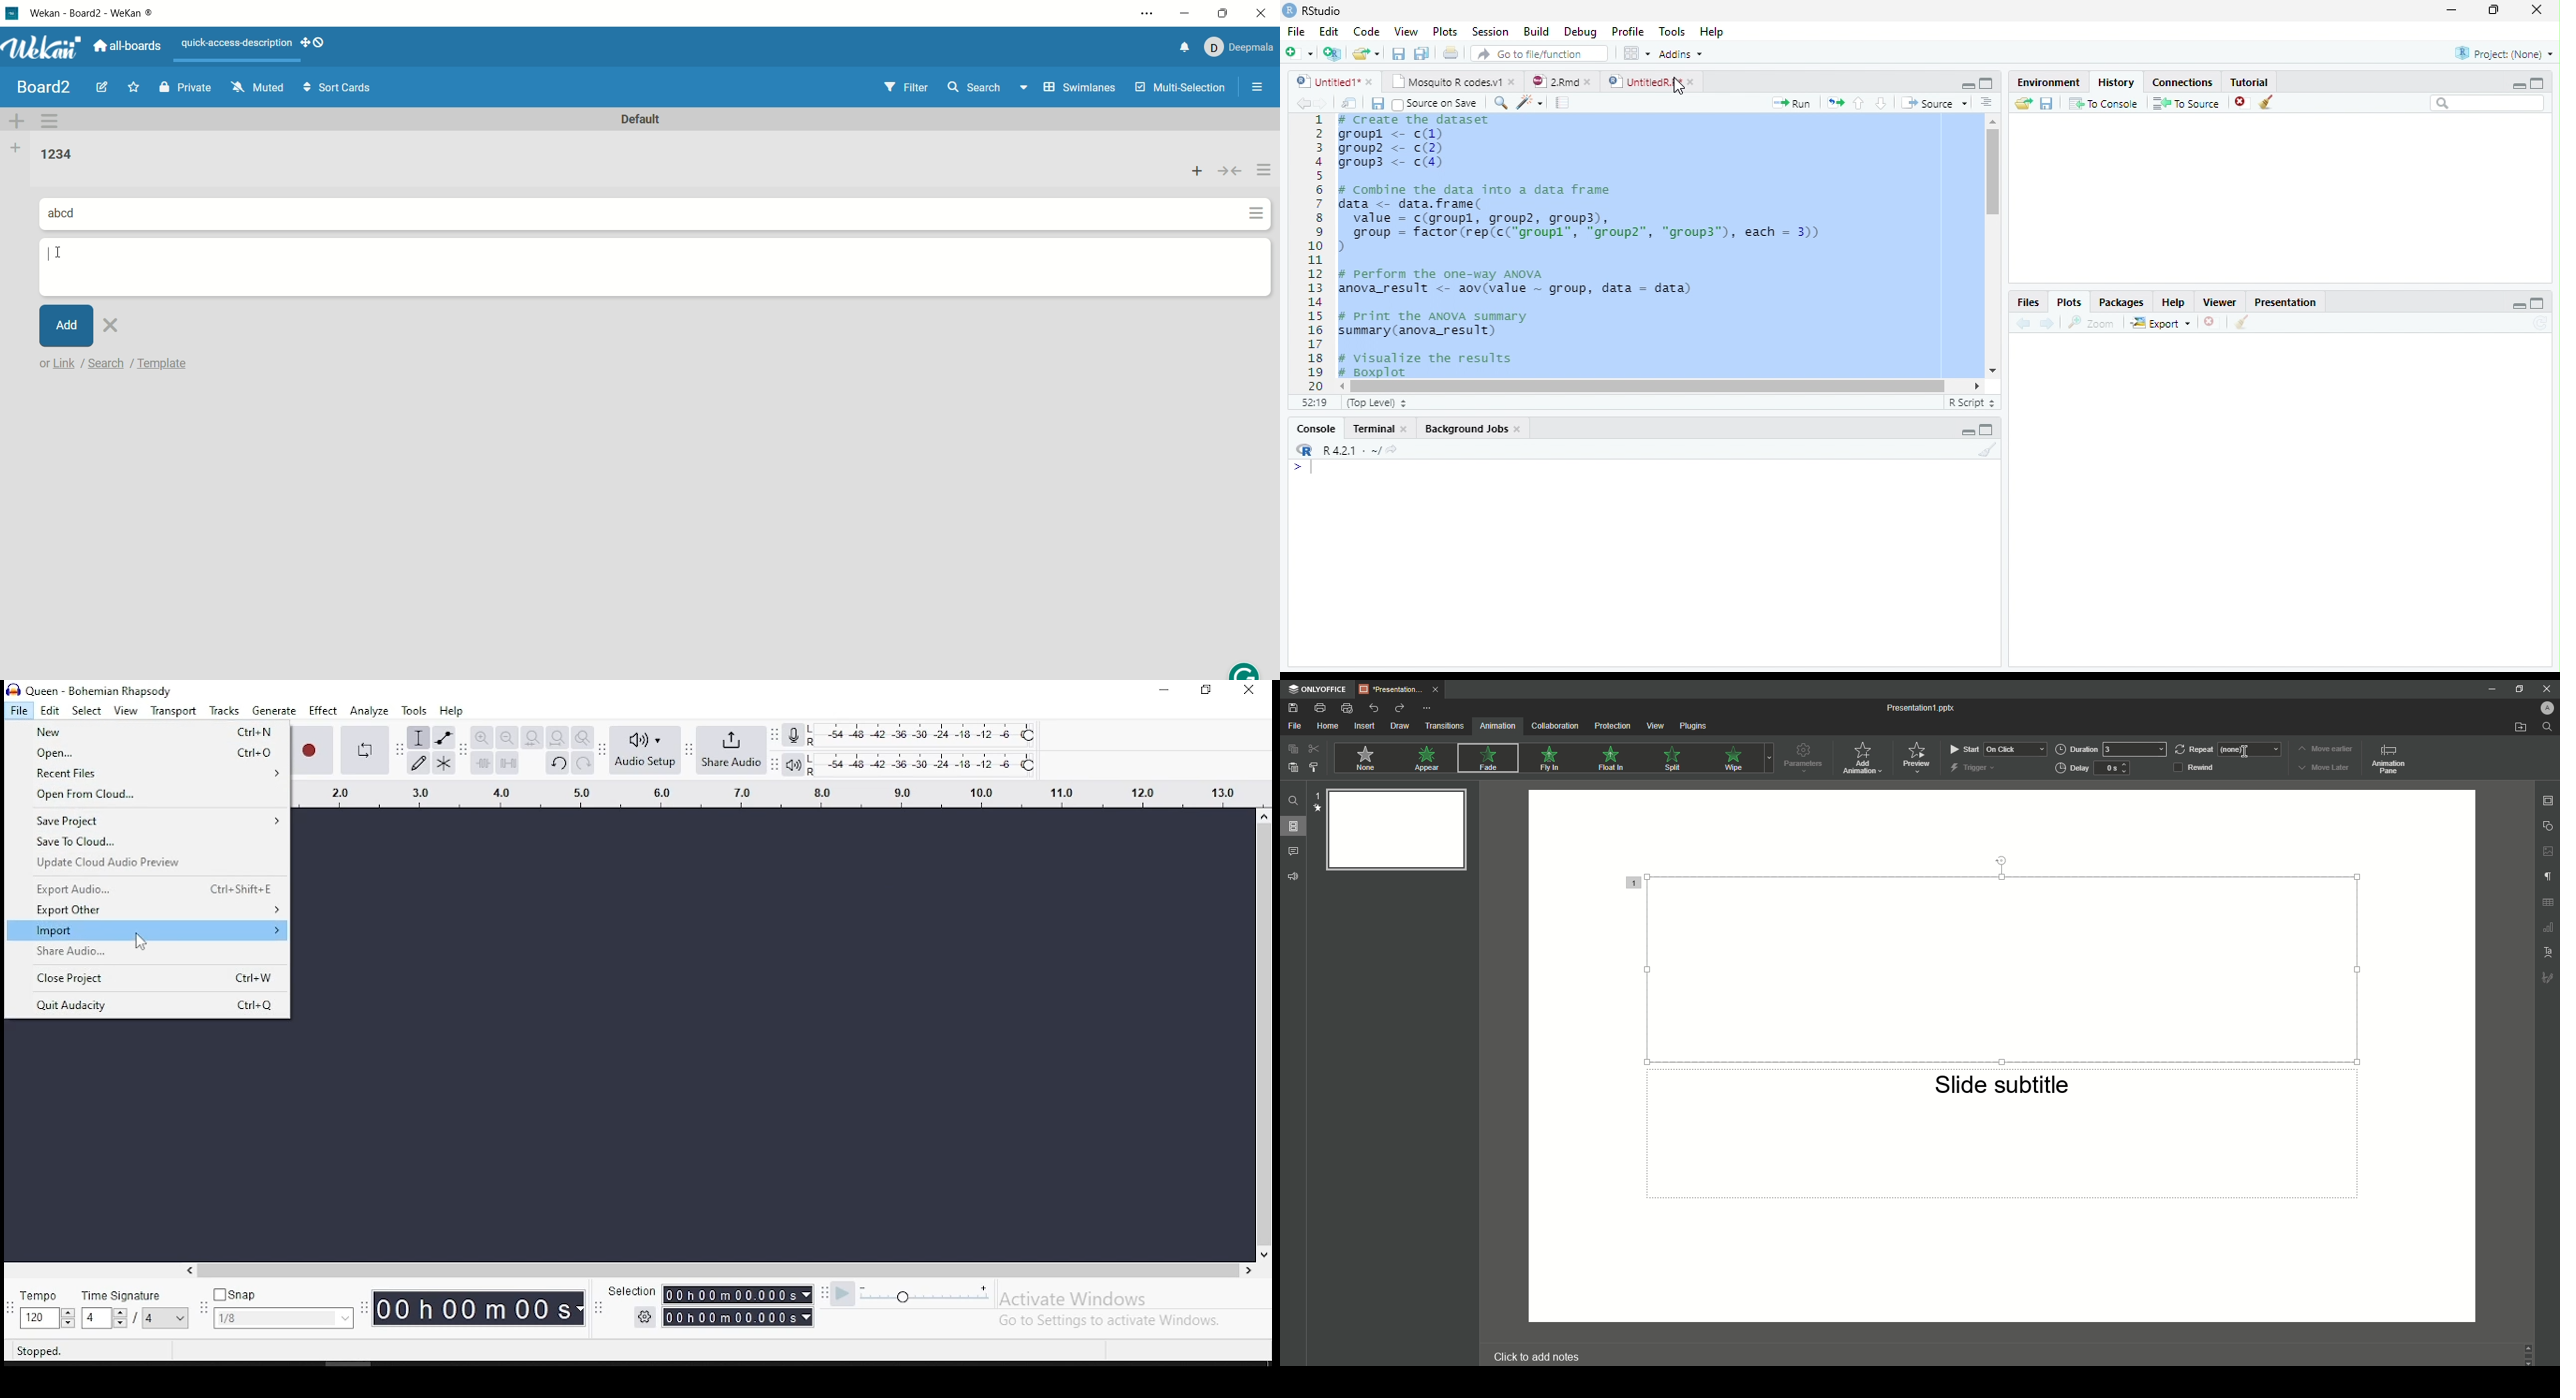 The height and width of the screenshot is (1400, 2576). I want to click on Cursor, so click(1679, 84).